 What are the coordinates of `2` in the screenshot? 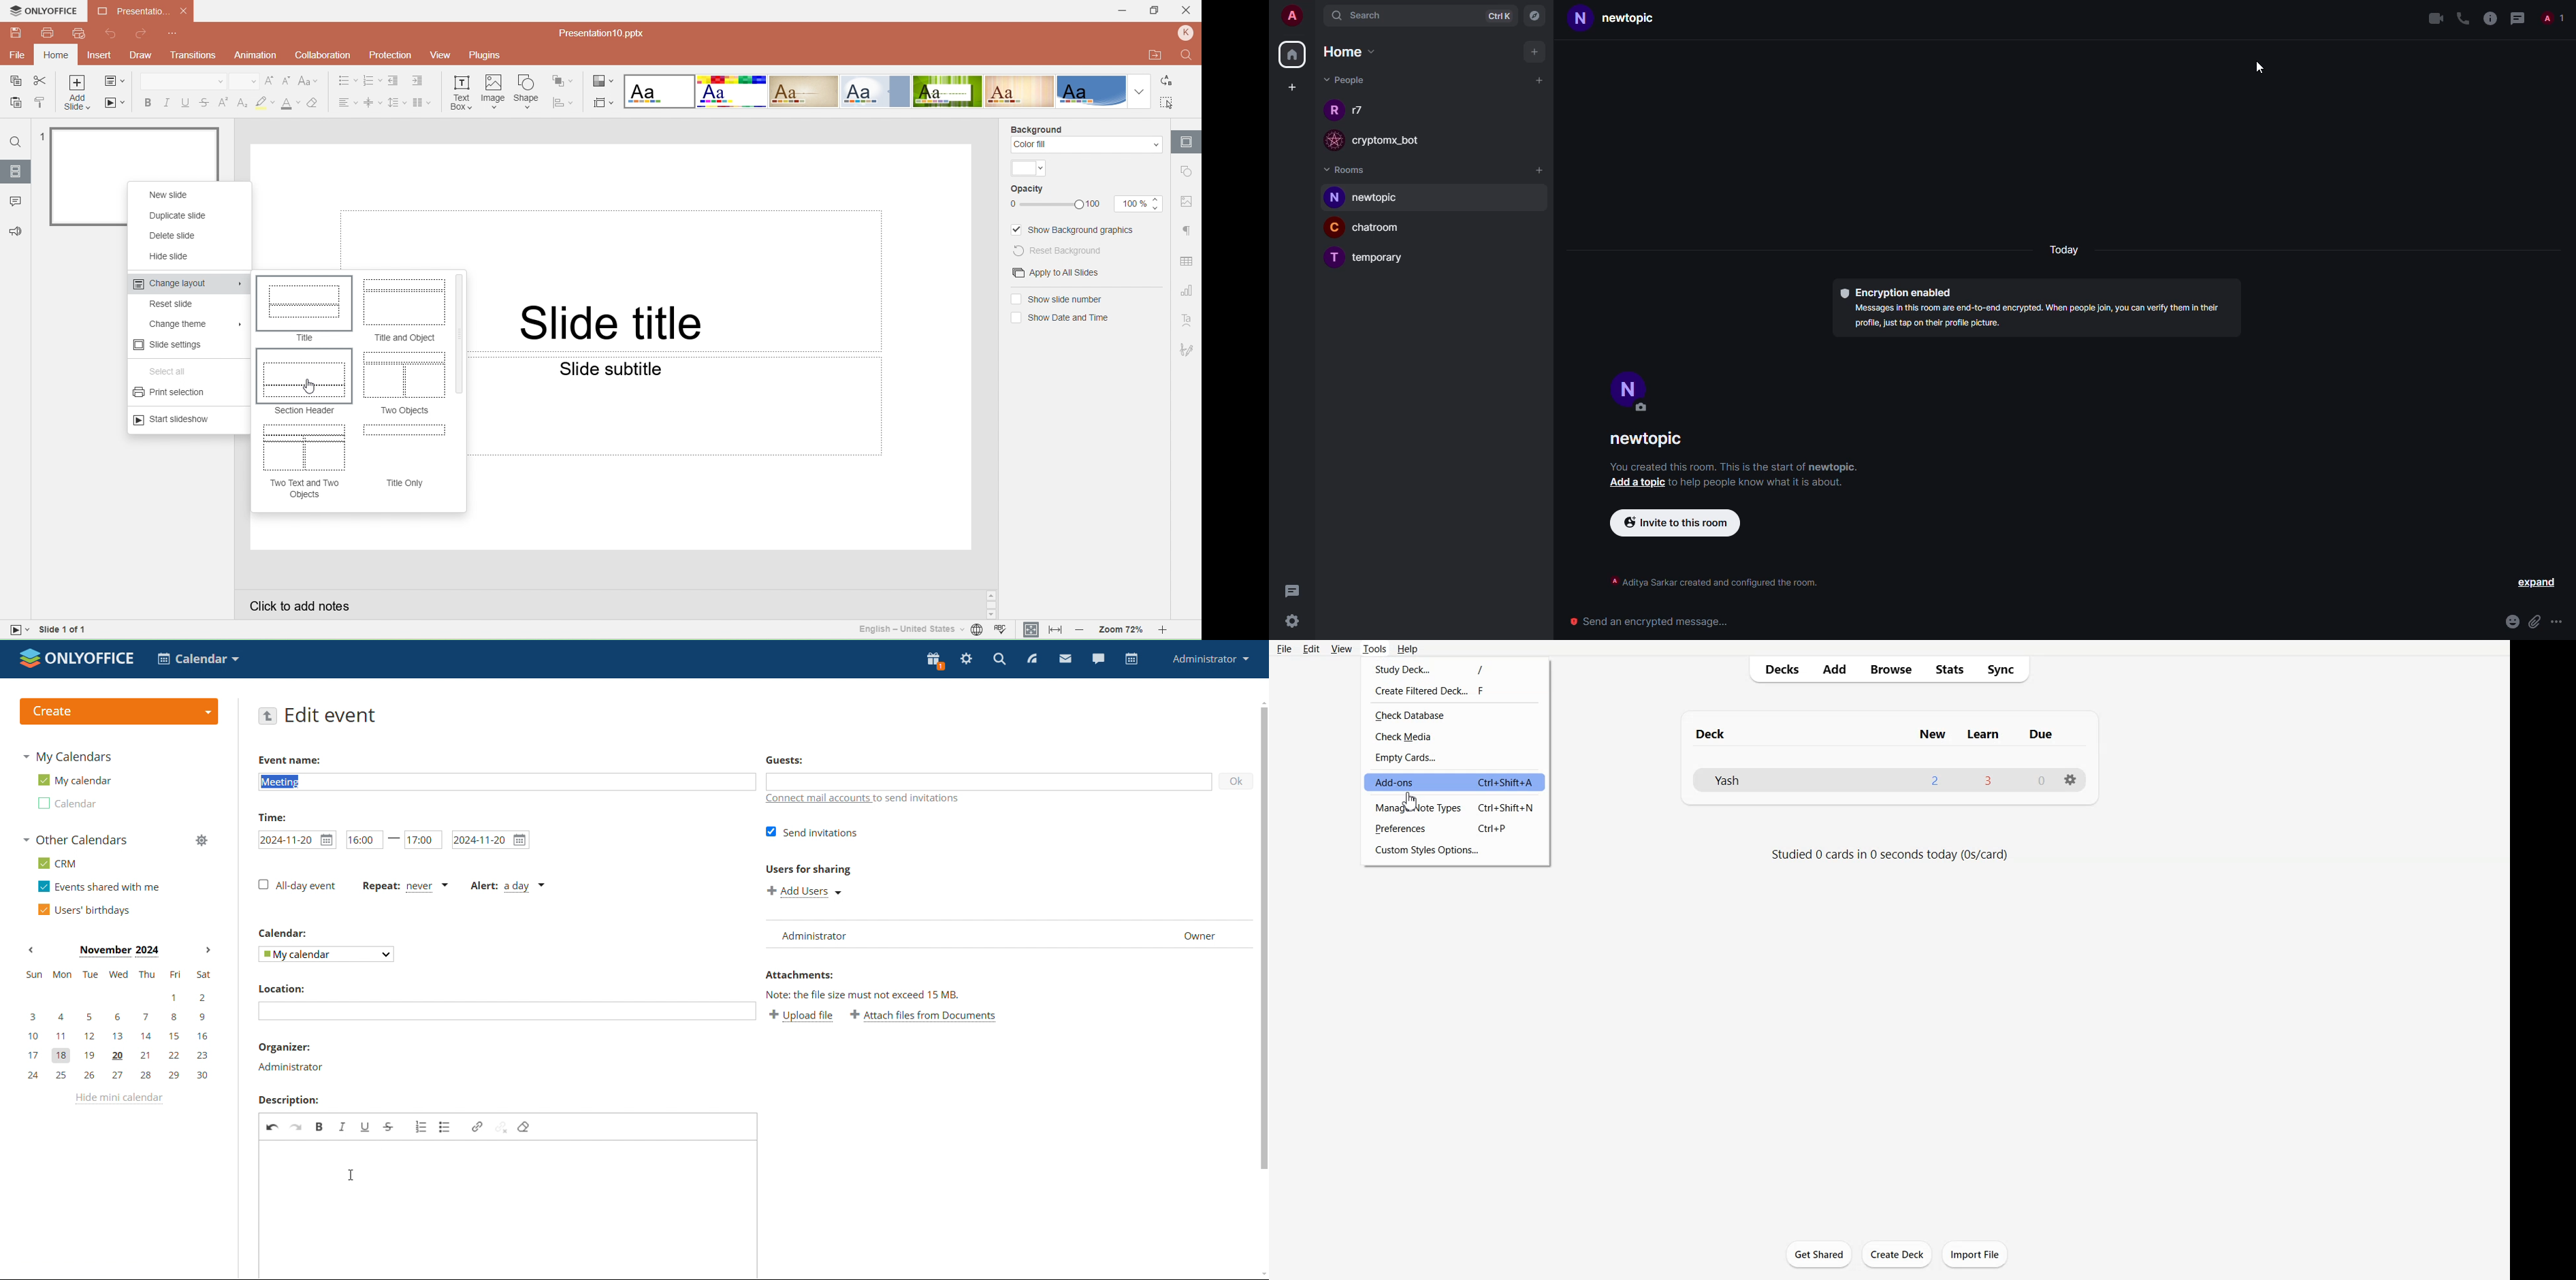 It's located at (1935, 780).